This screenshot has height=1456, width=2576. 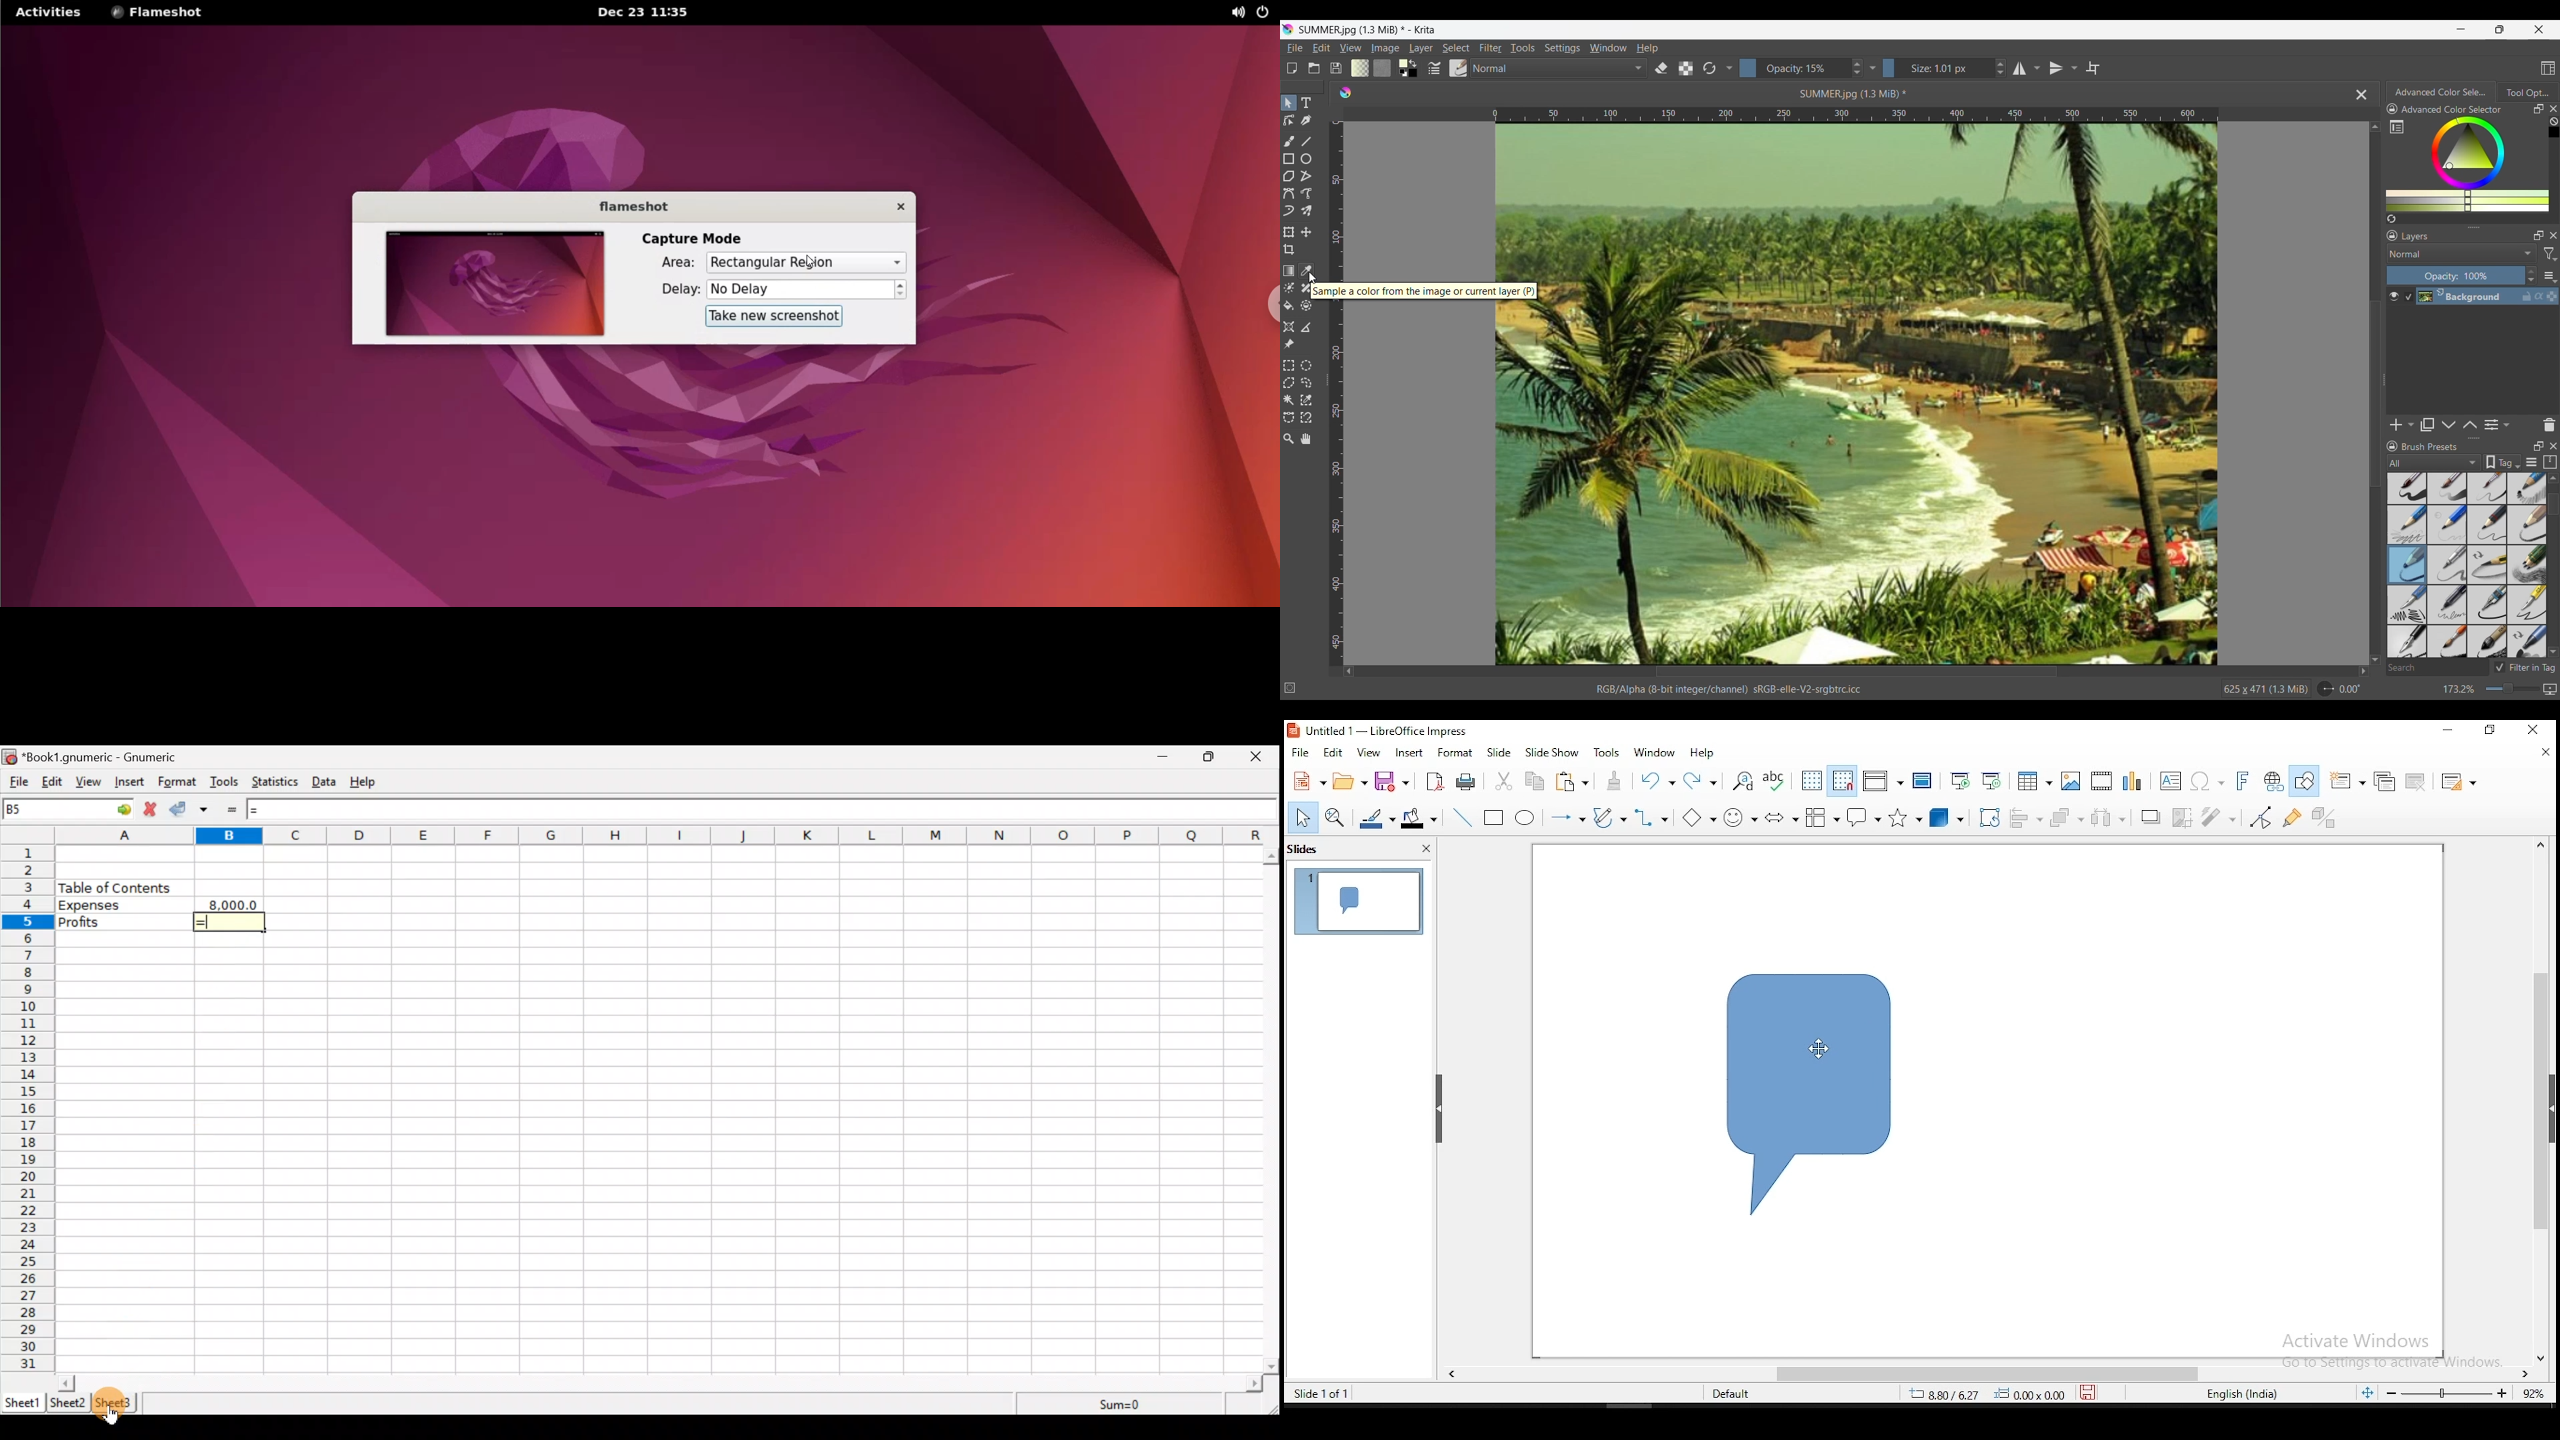 I want to click on Filter menu, so click(x=1491, y=47).